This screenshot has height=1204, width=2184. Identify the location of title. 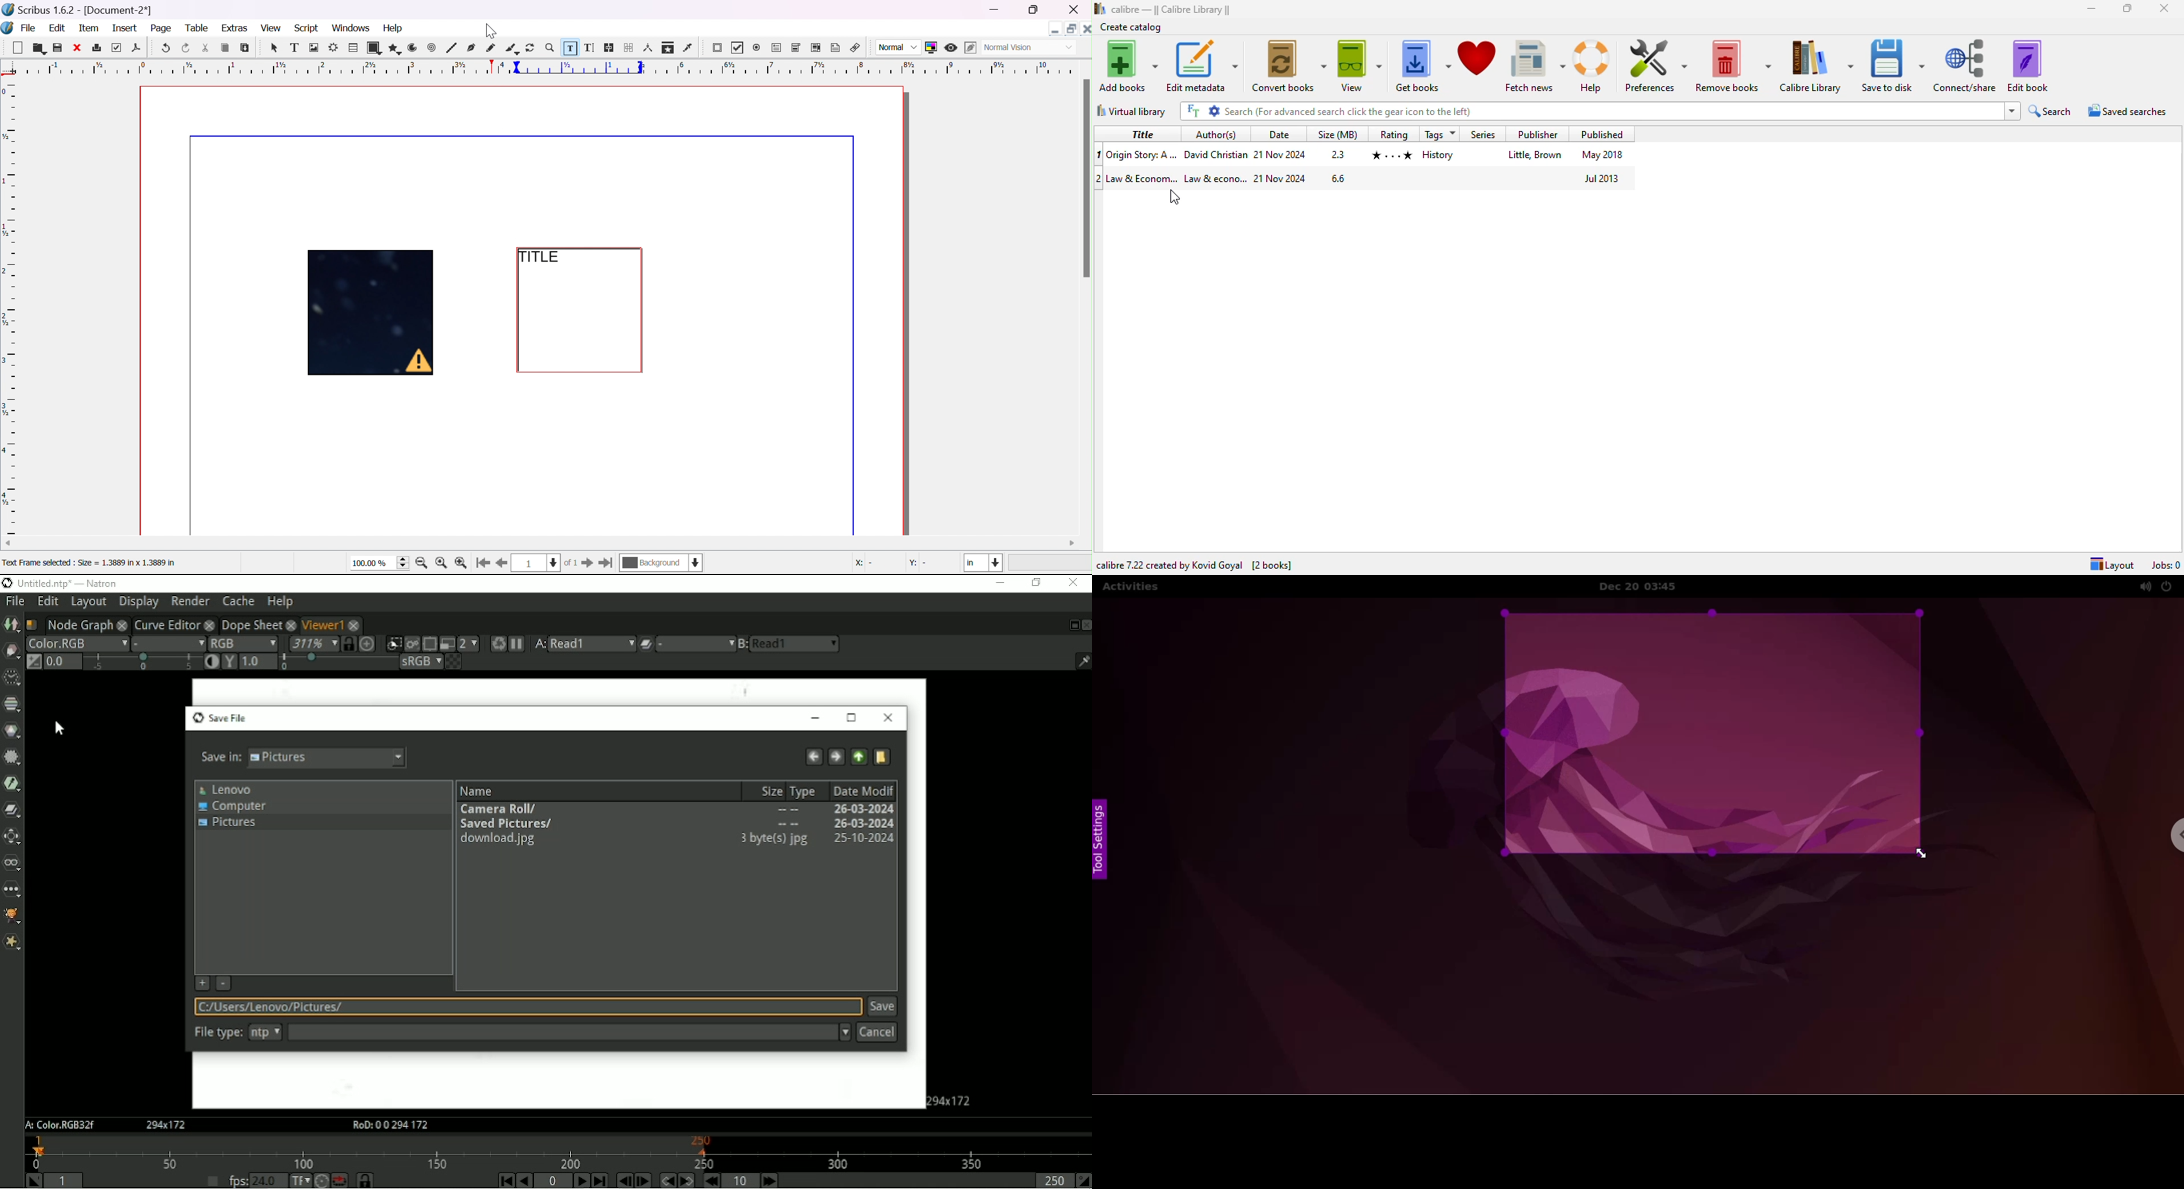
(1612, 111).